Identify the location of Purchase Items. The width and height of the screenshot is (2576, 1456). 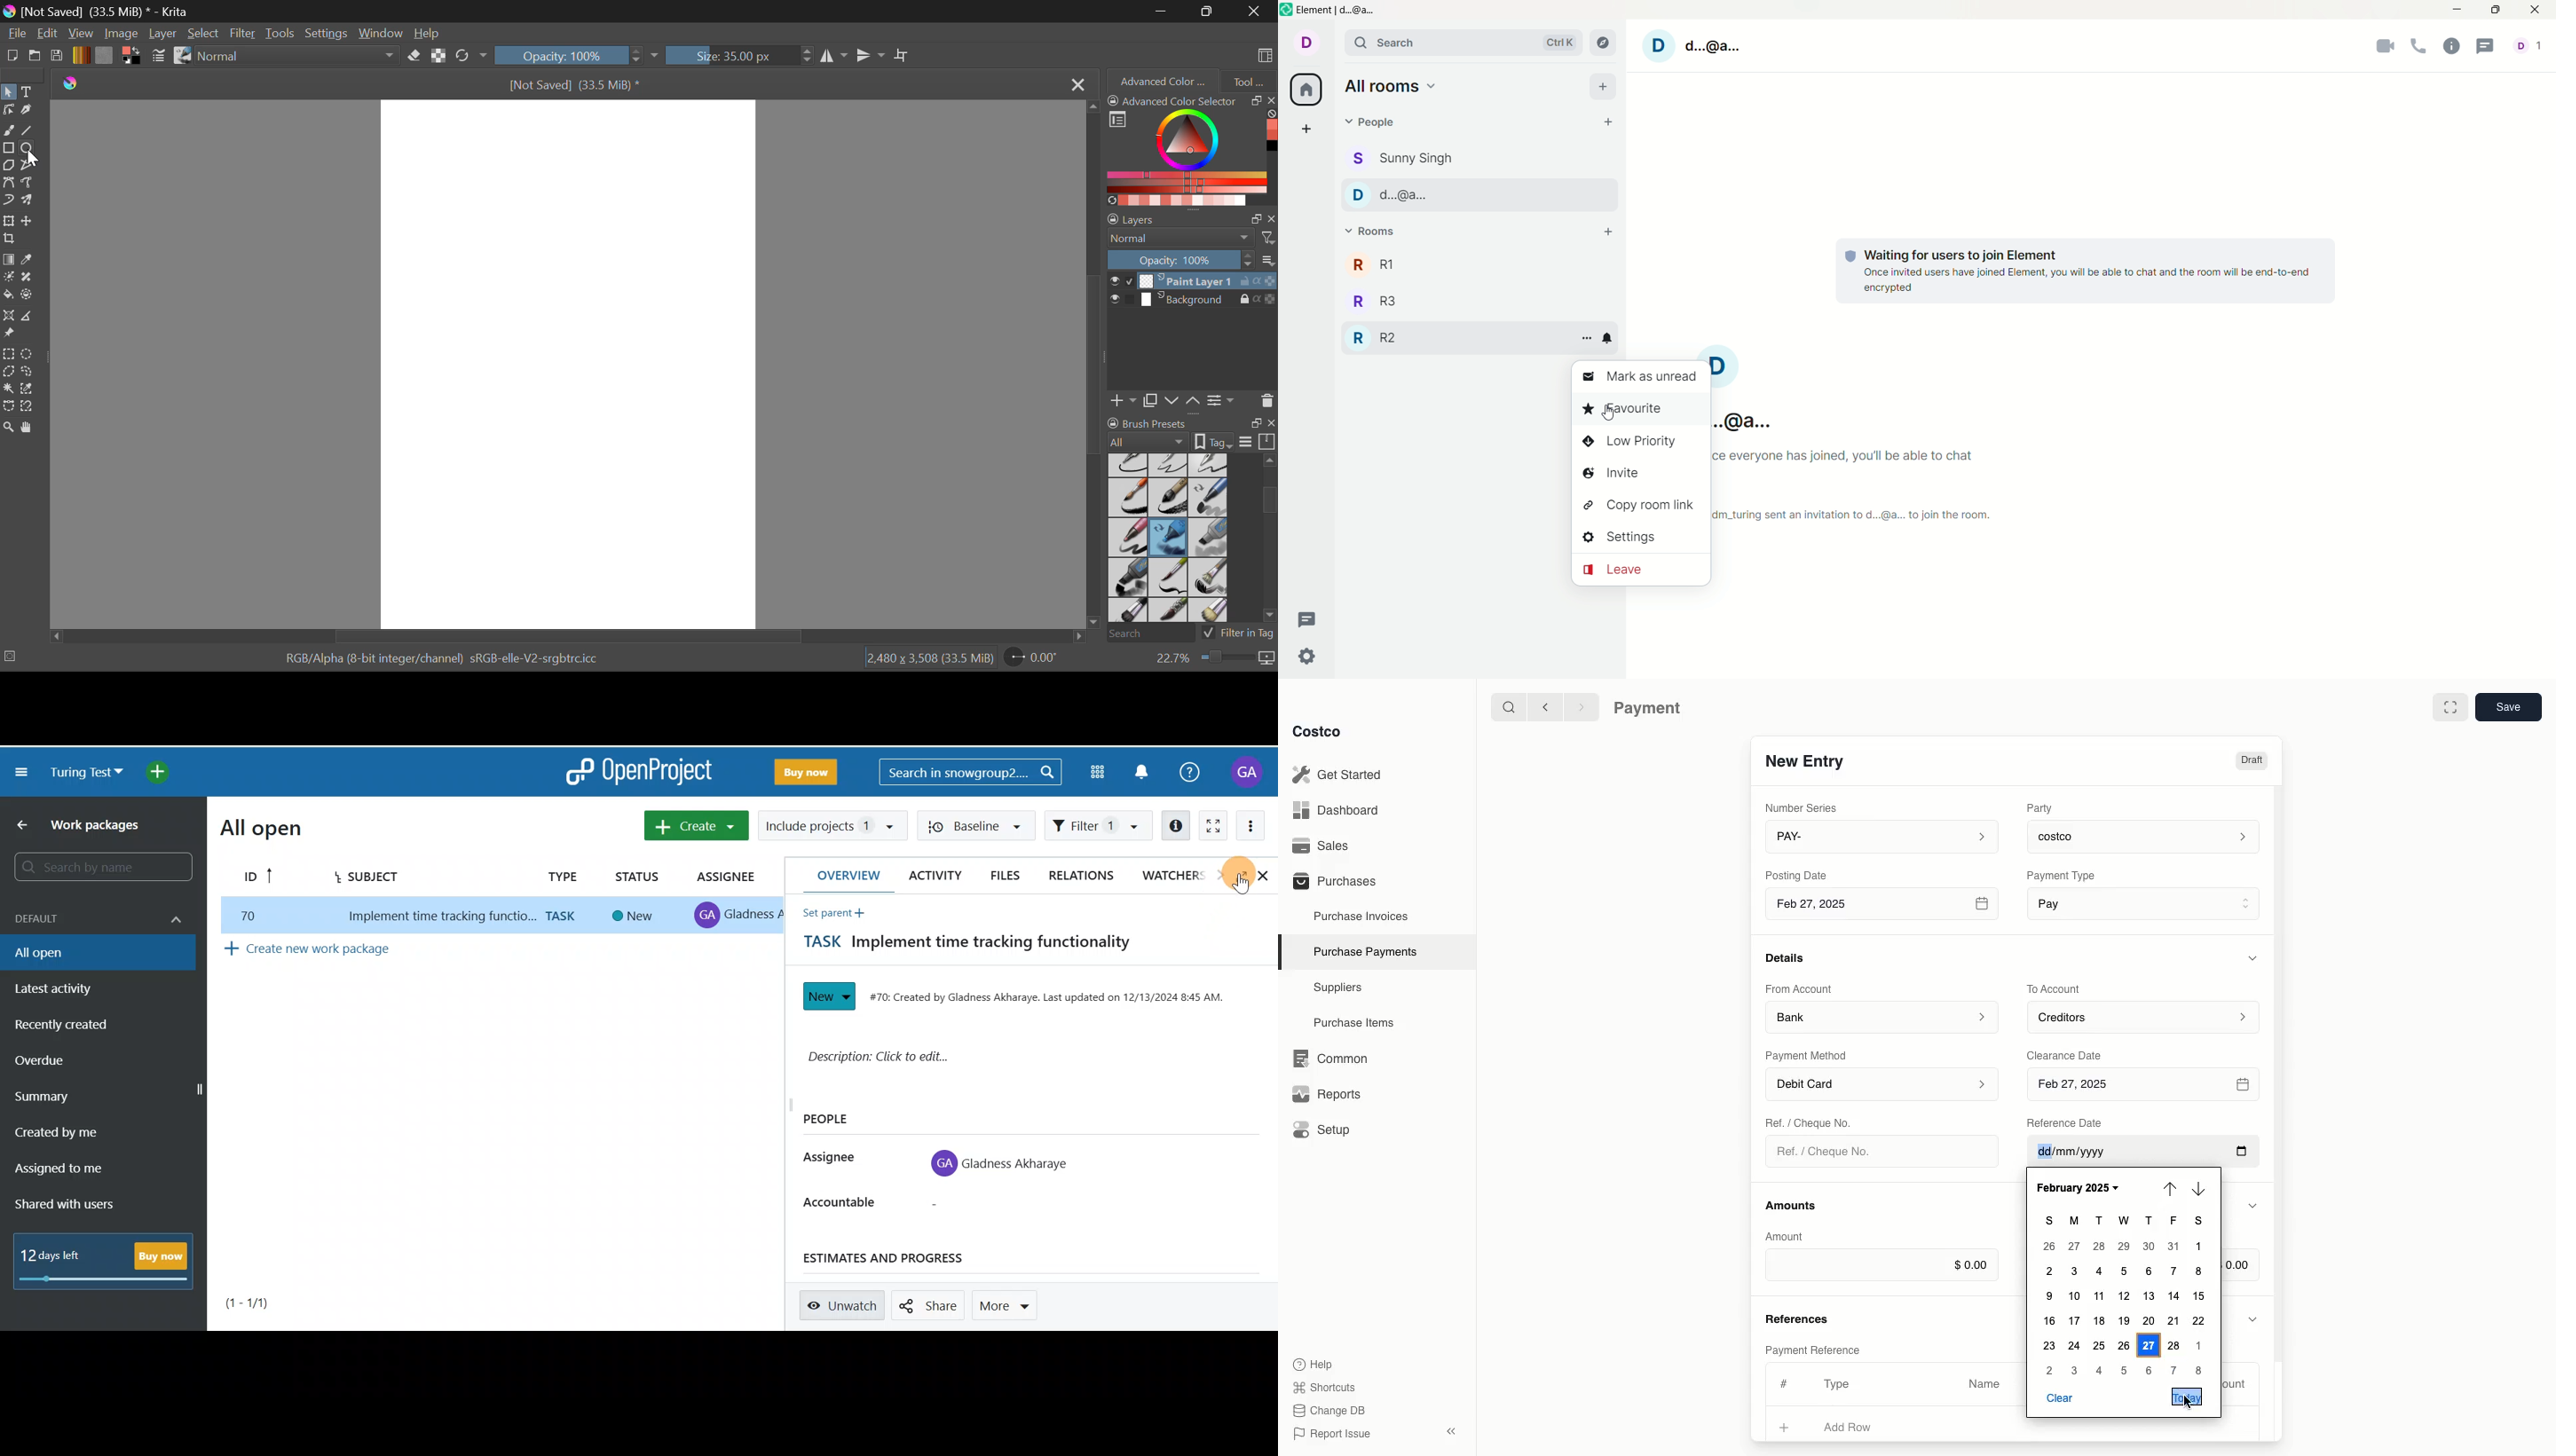
(1356, 1023).